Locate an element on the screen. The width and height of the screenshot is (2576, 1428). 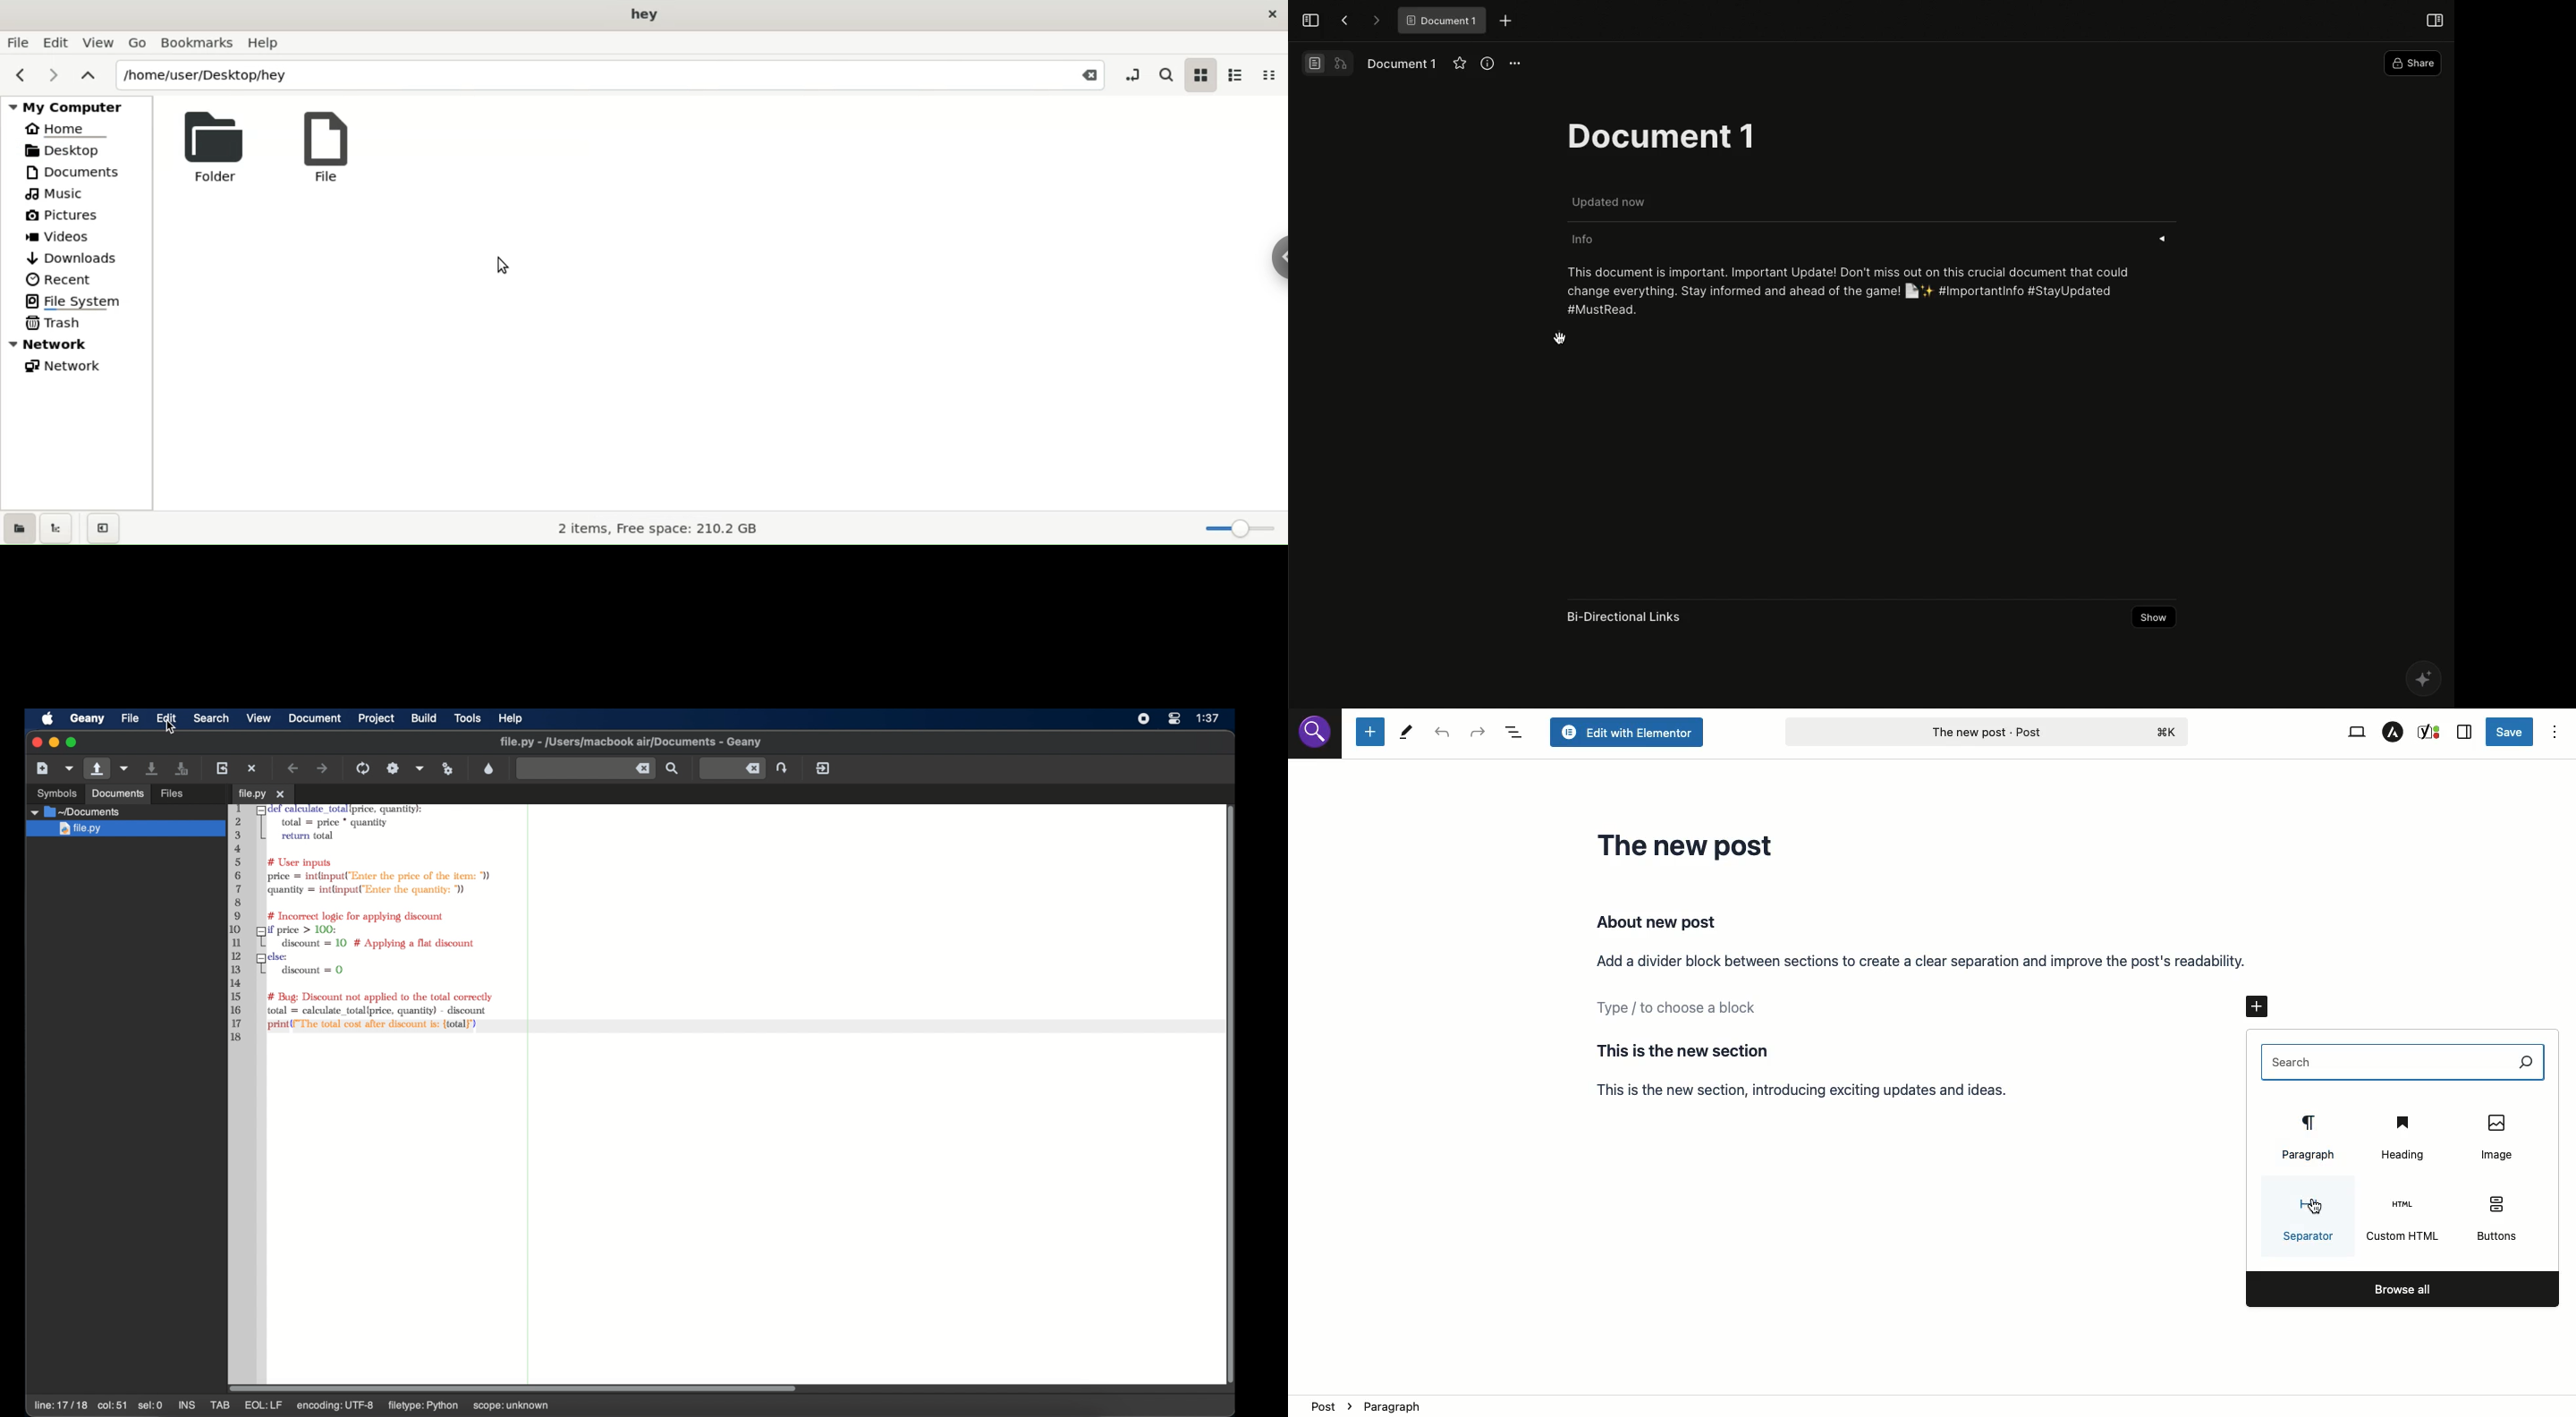
Edit with elementor is located at coordinates (1625, 733).